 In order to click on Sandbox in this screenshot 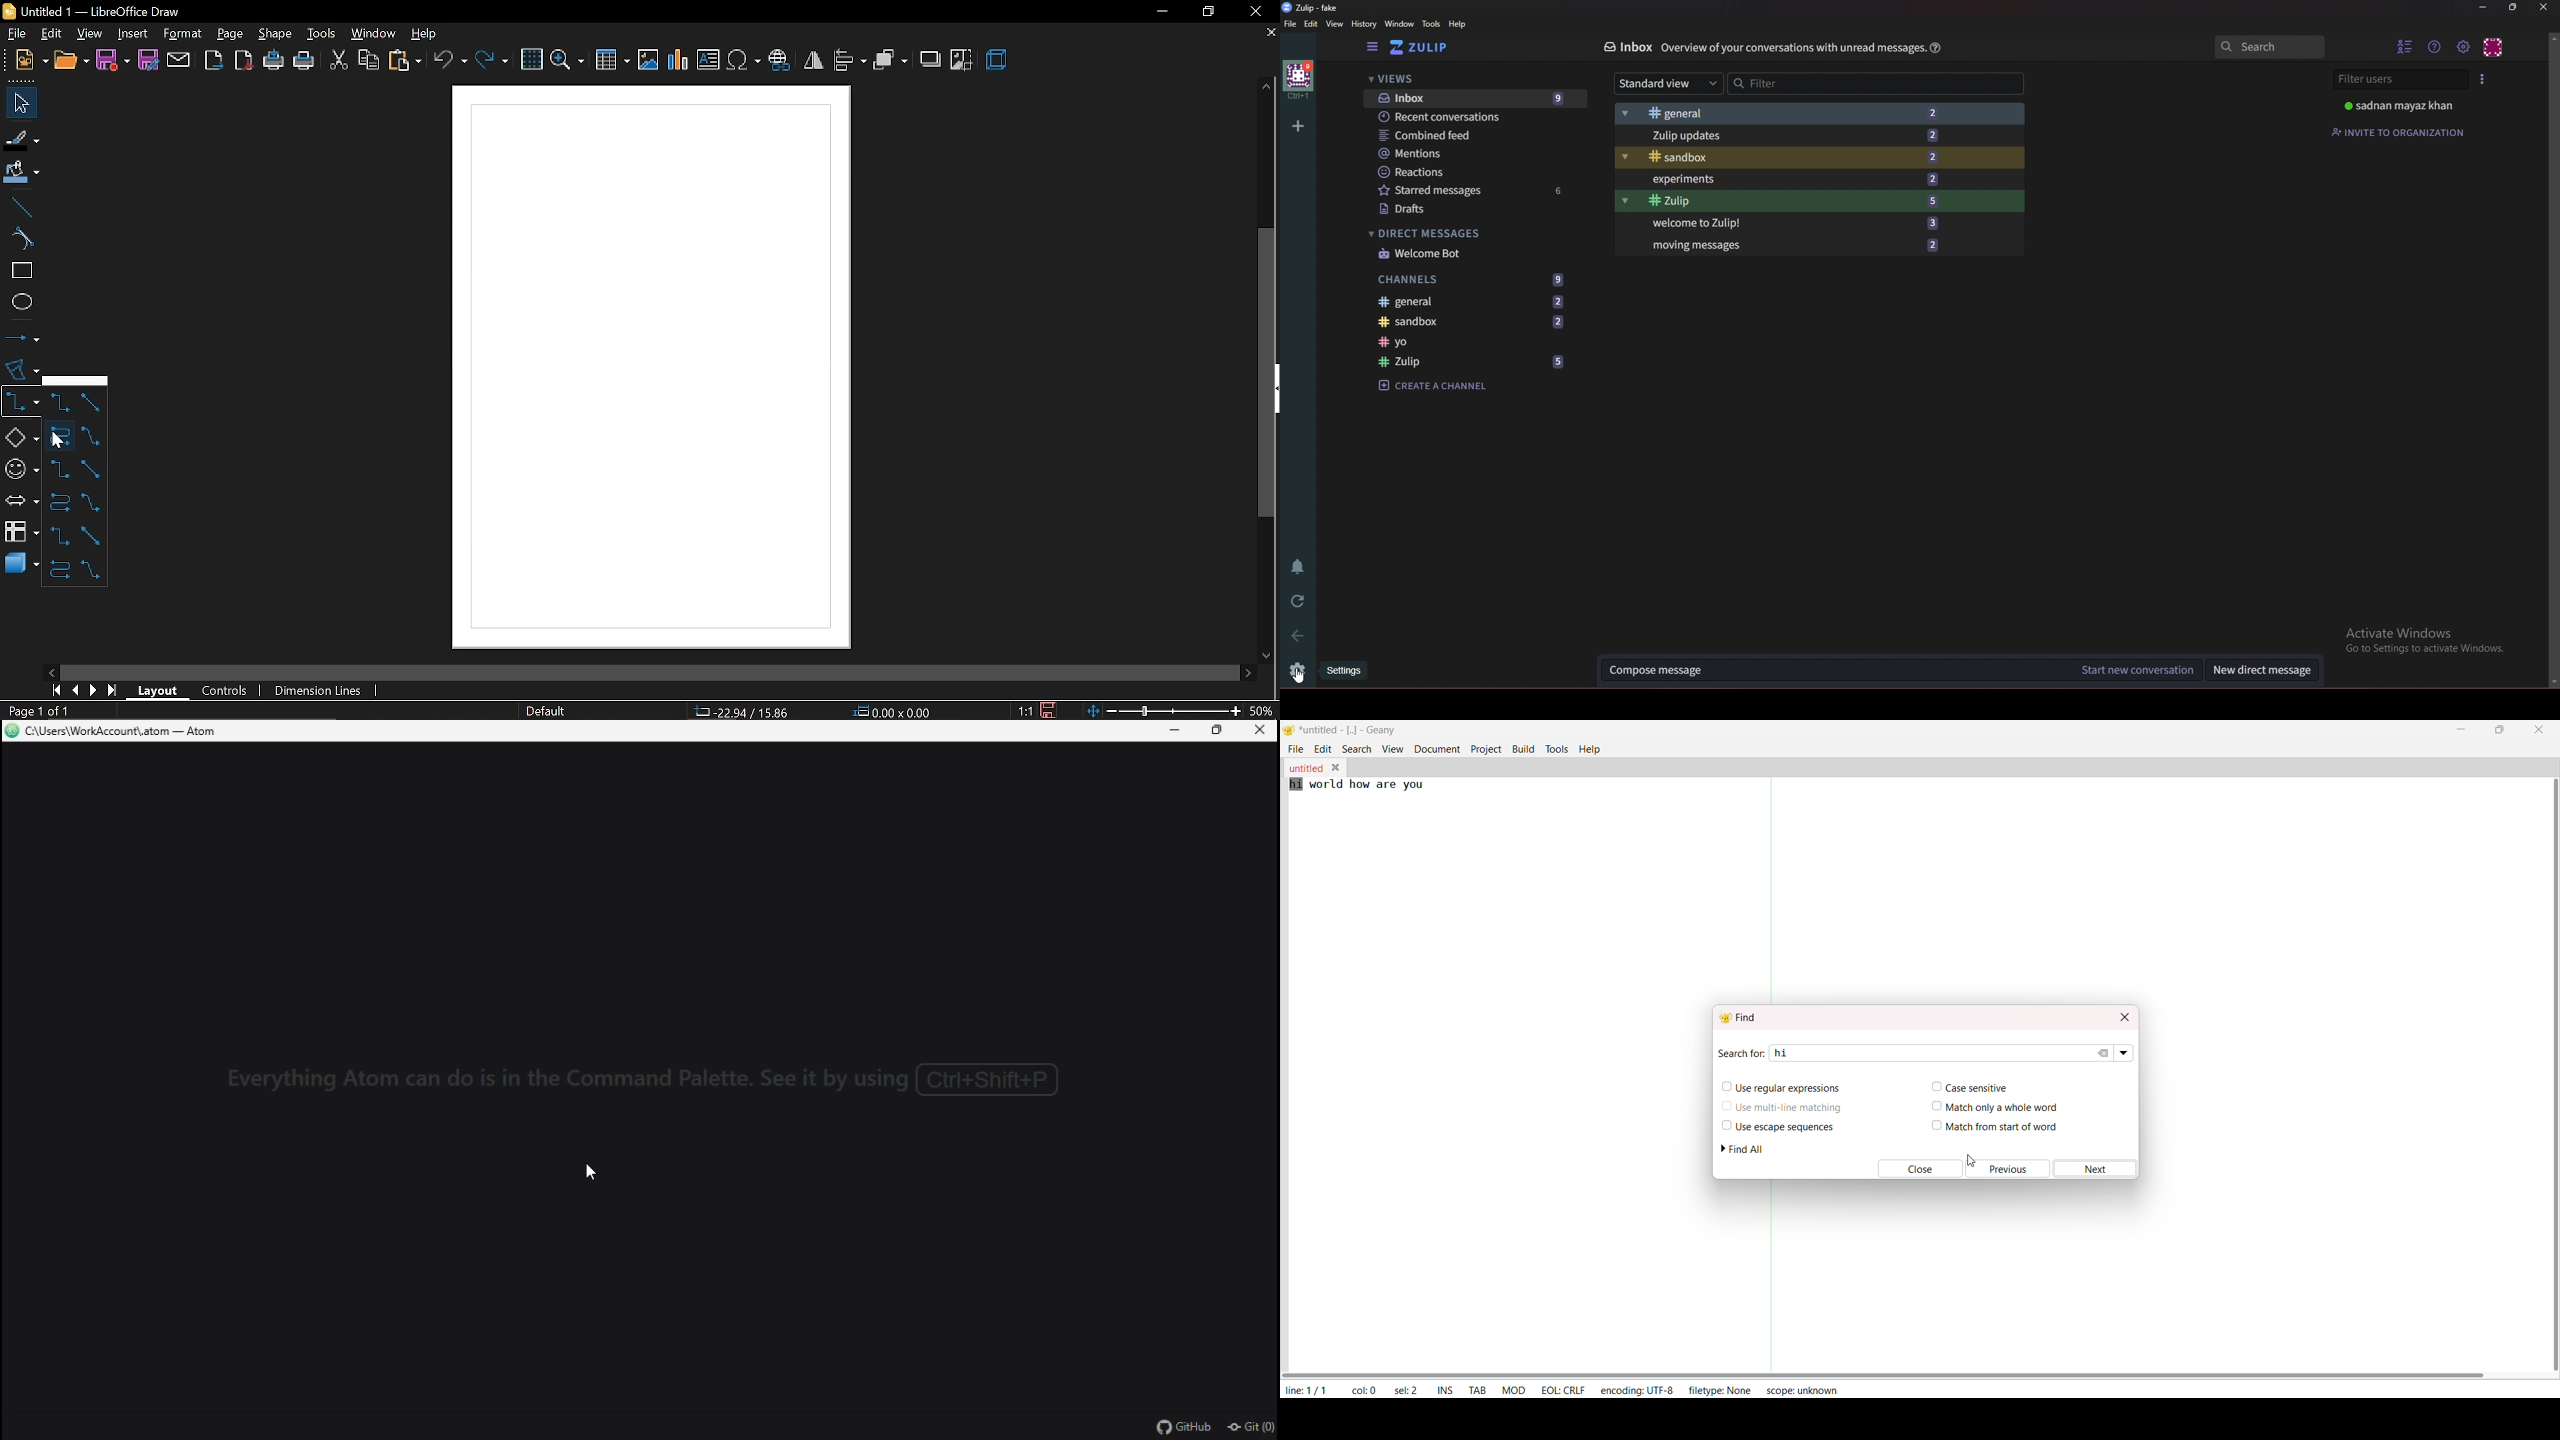, I will do `click(1477, 321)`.